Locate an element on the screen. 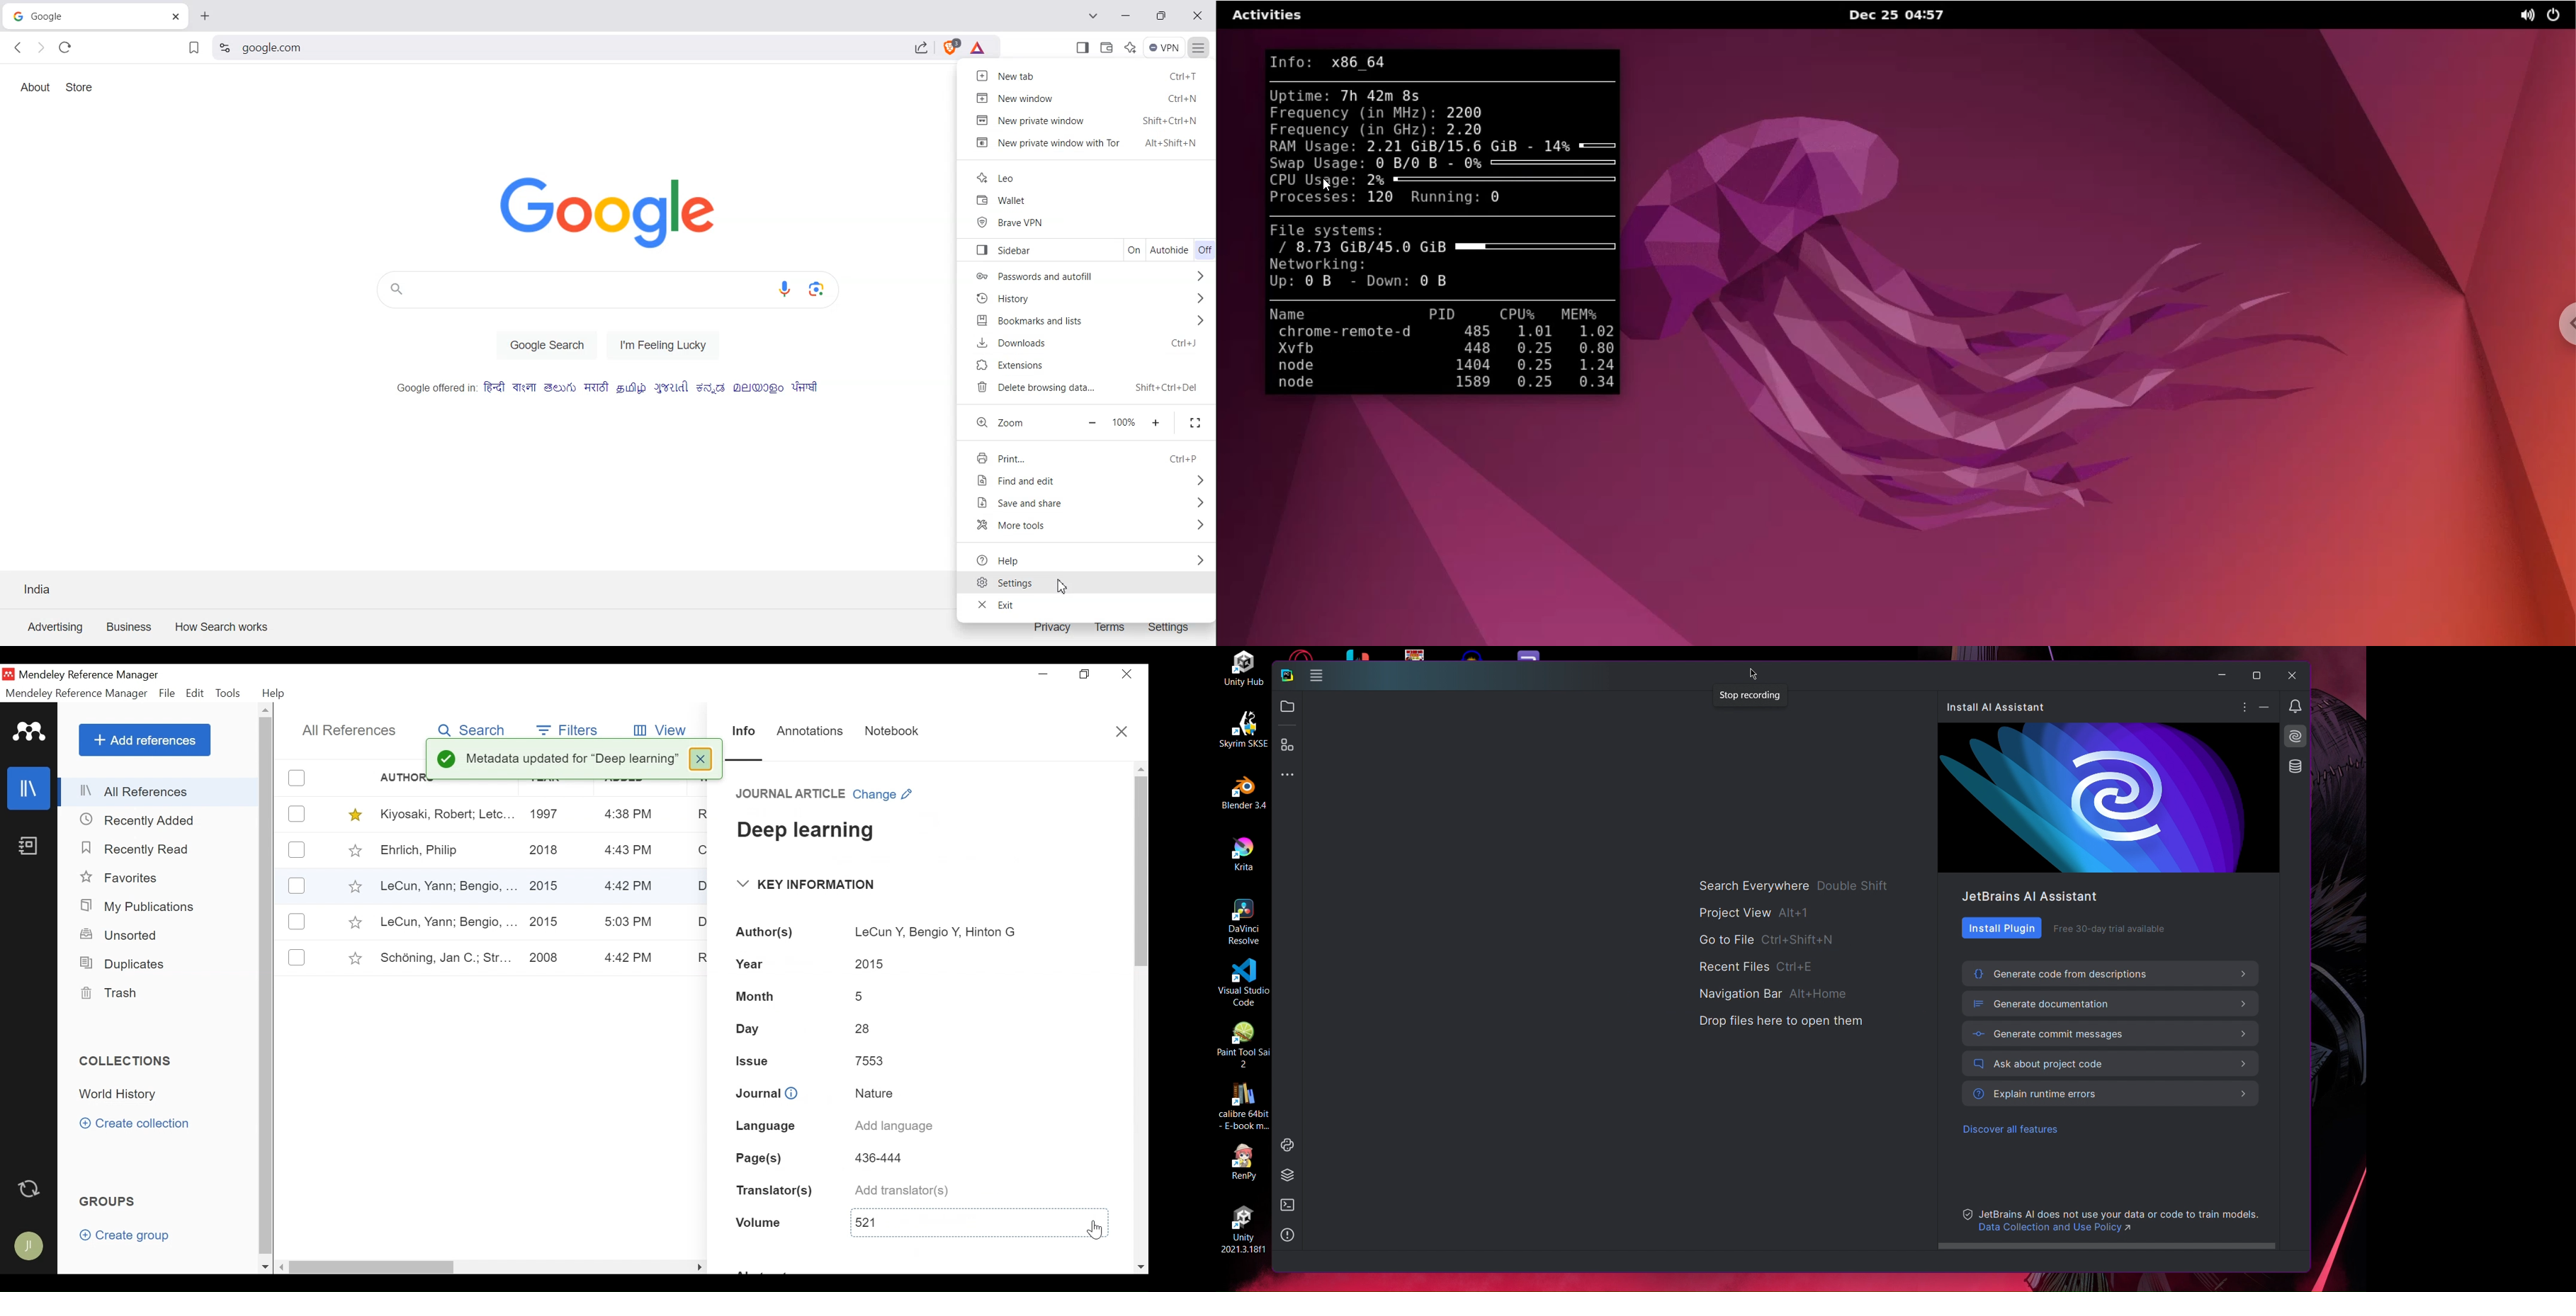 This screenshot has height=1316, width=2576. Up is located at coordinates (1141, 769).